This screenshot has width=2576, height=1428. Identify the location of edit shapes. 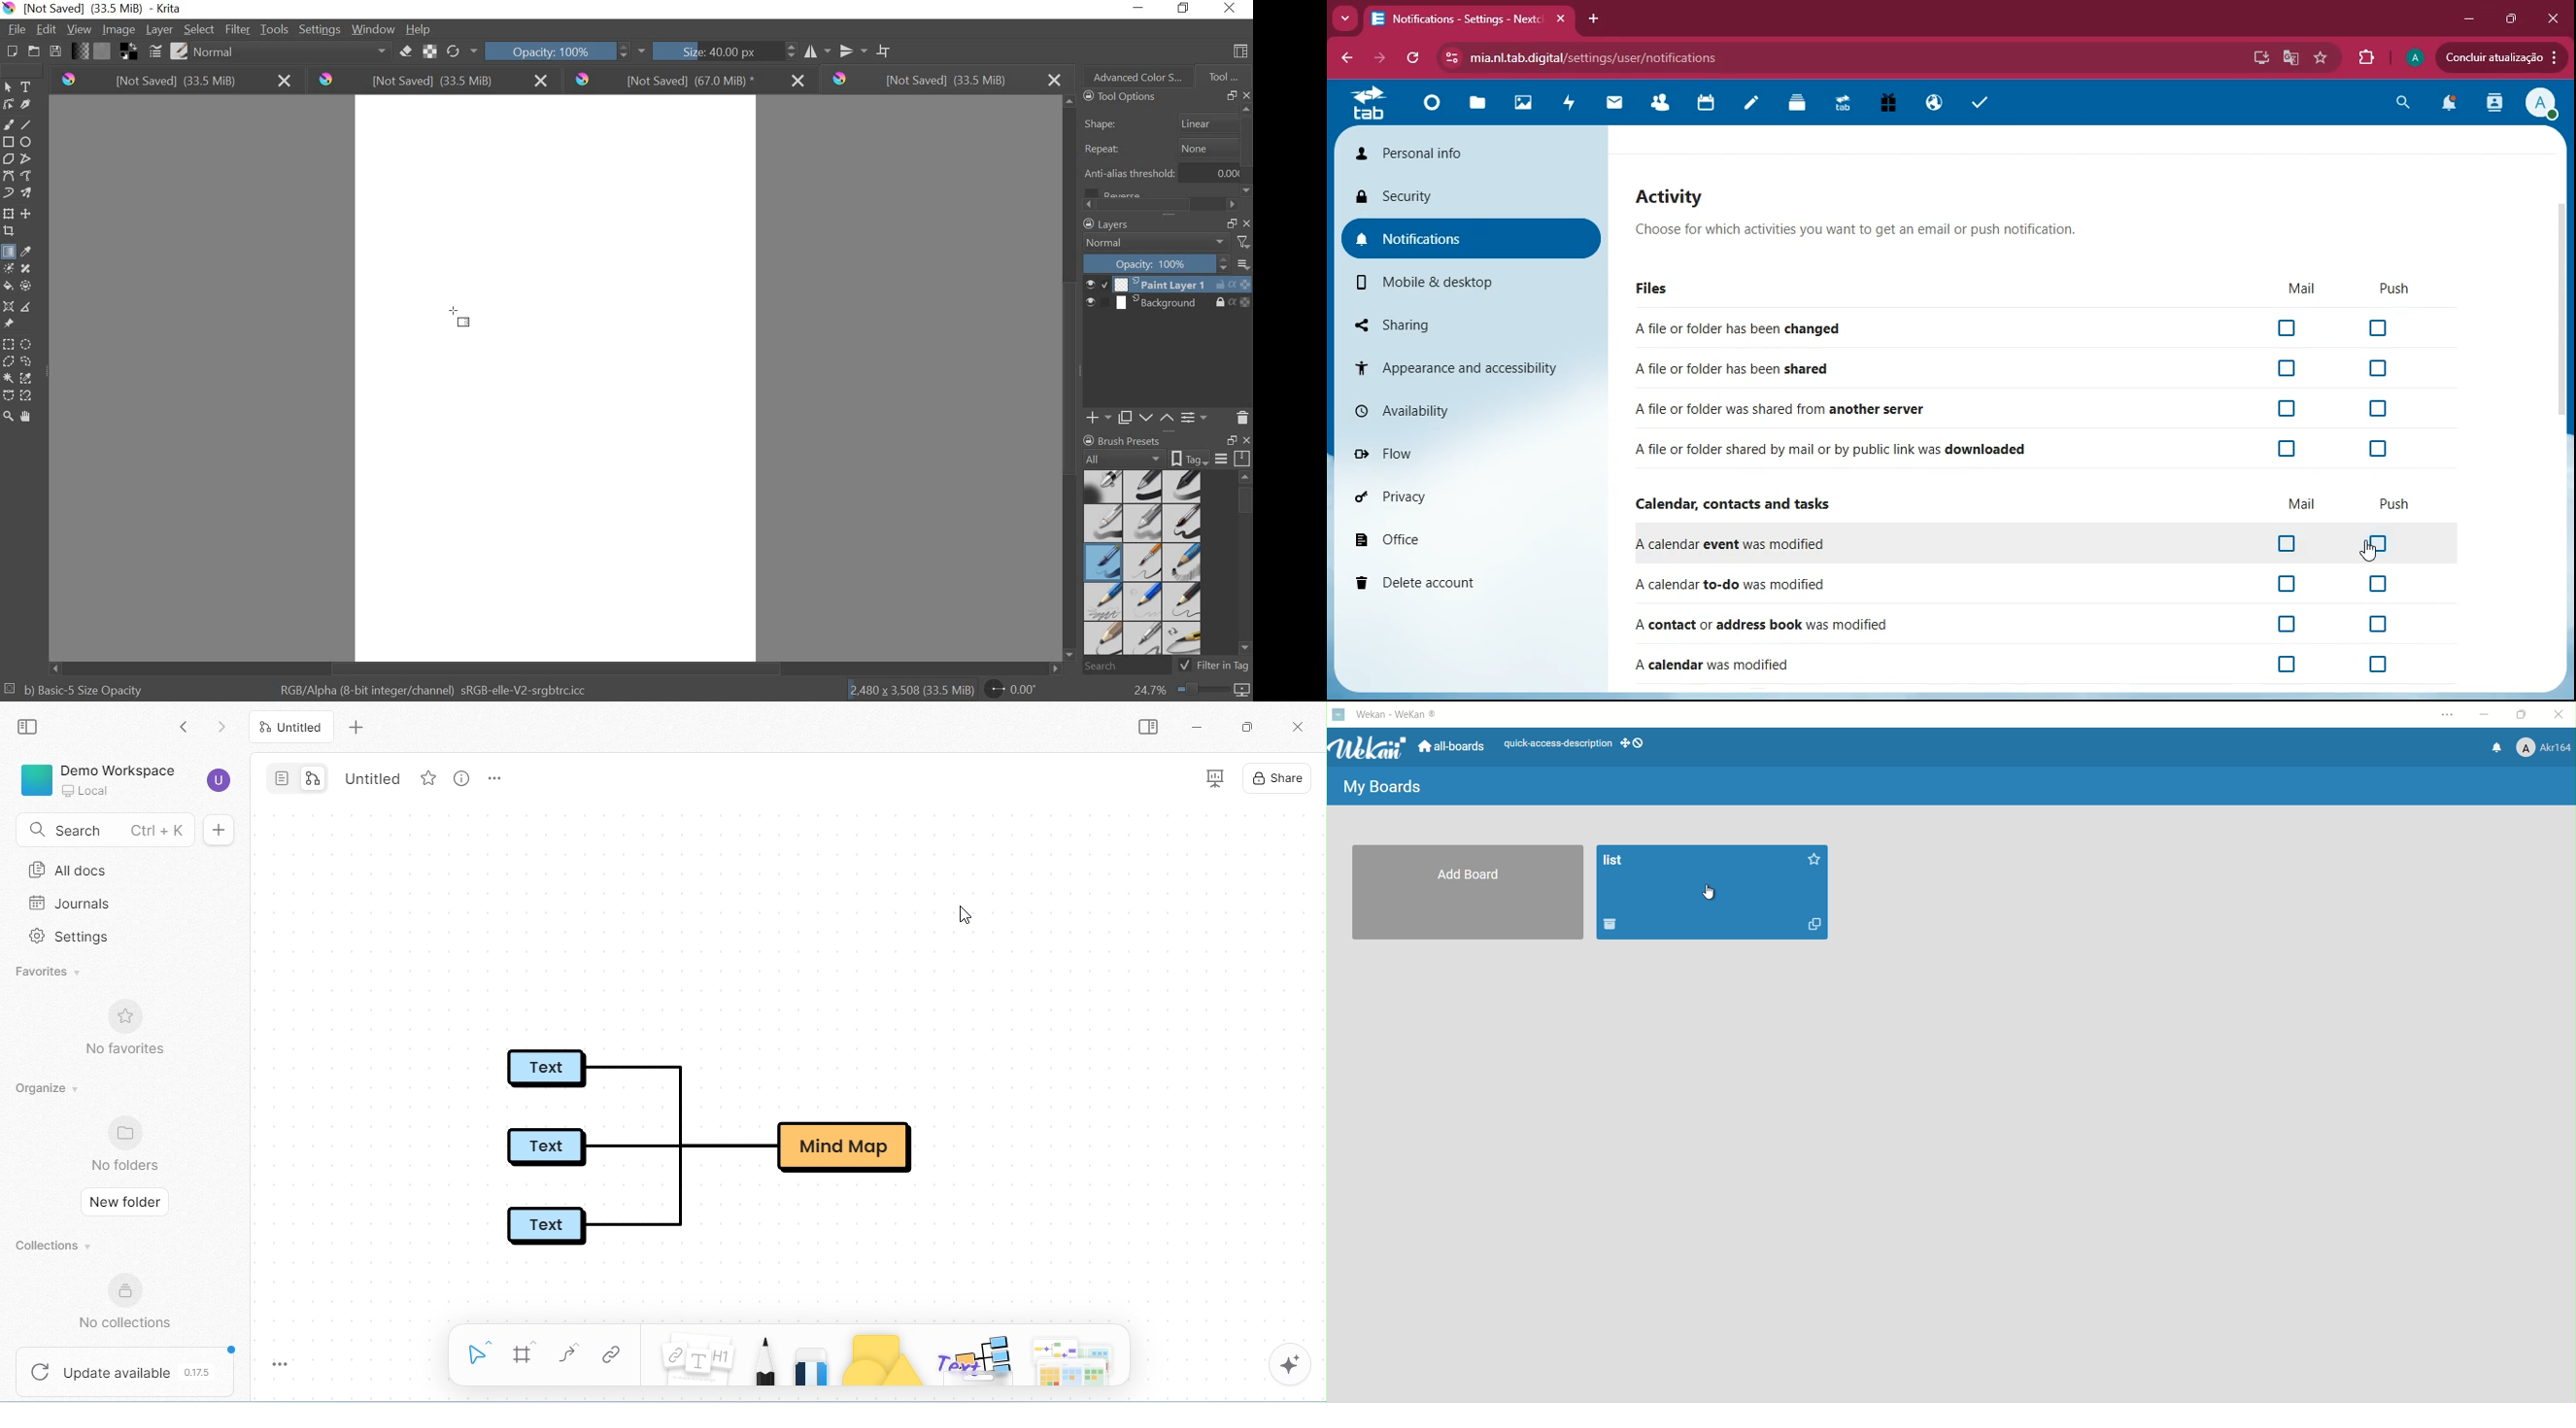
(10, 105).